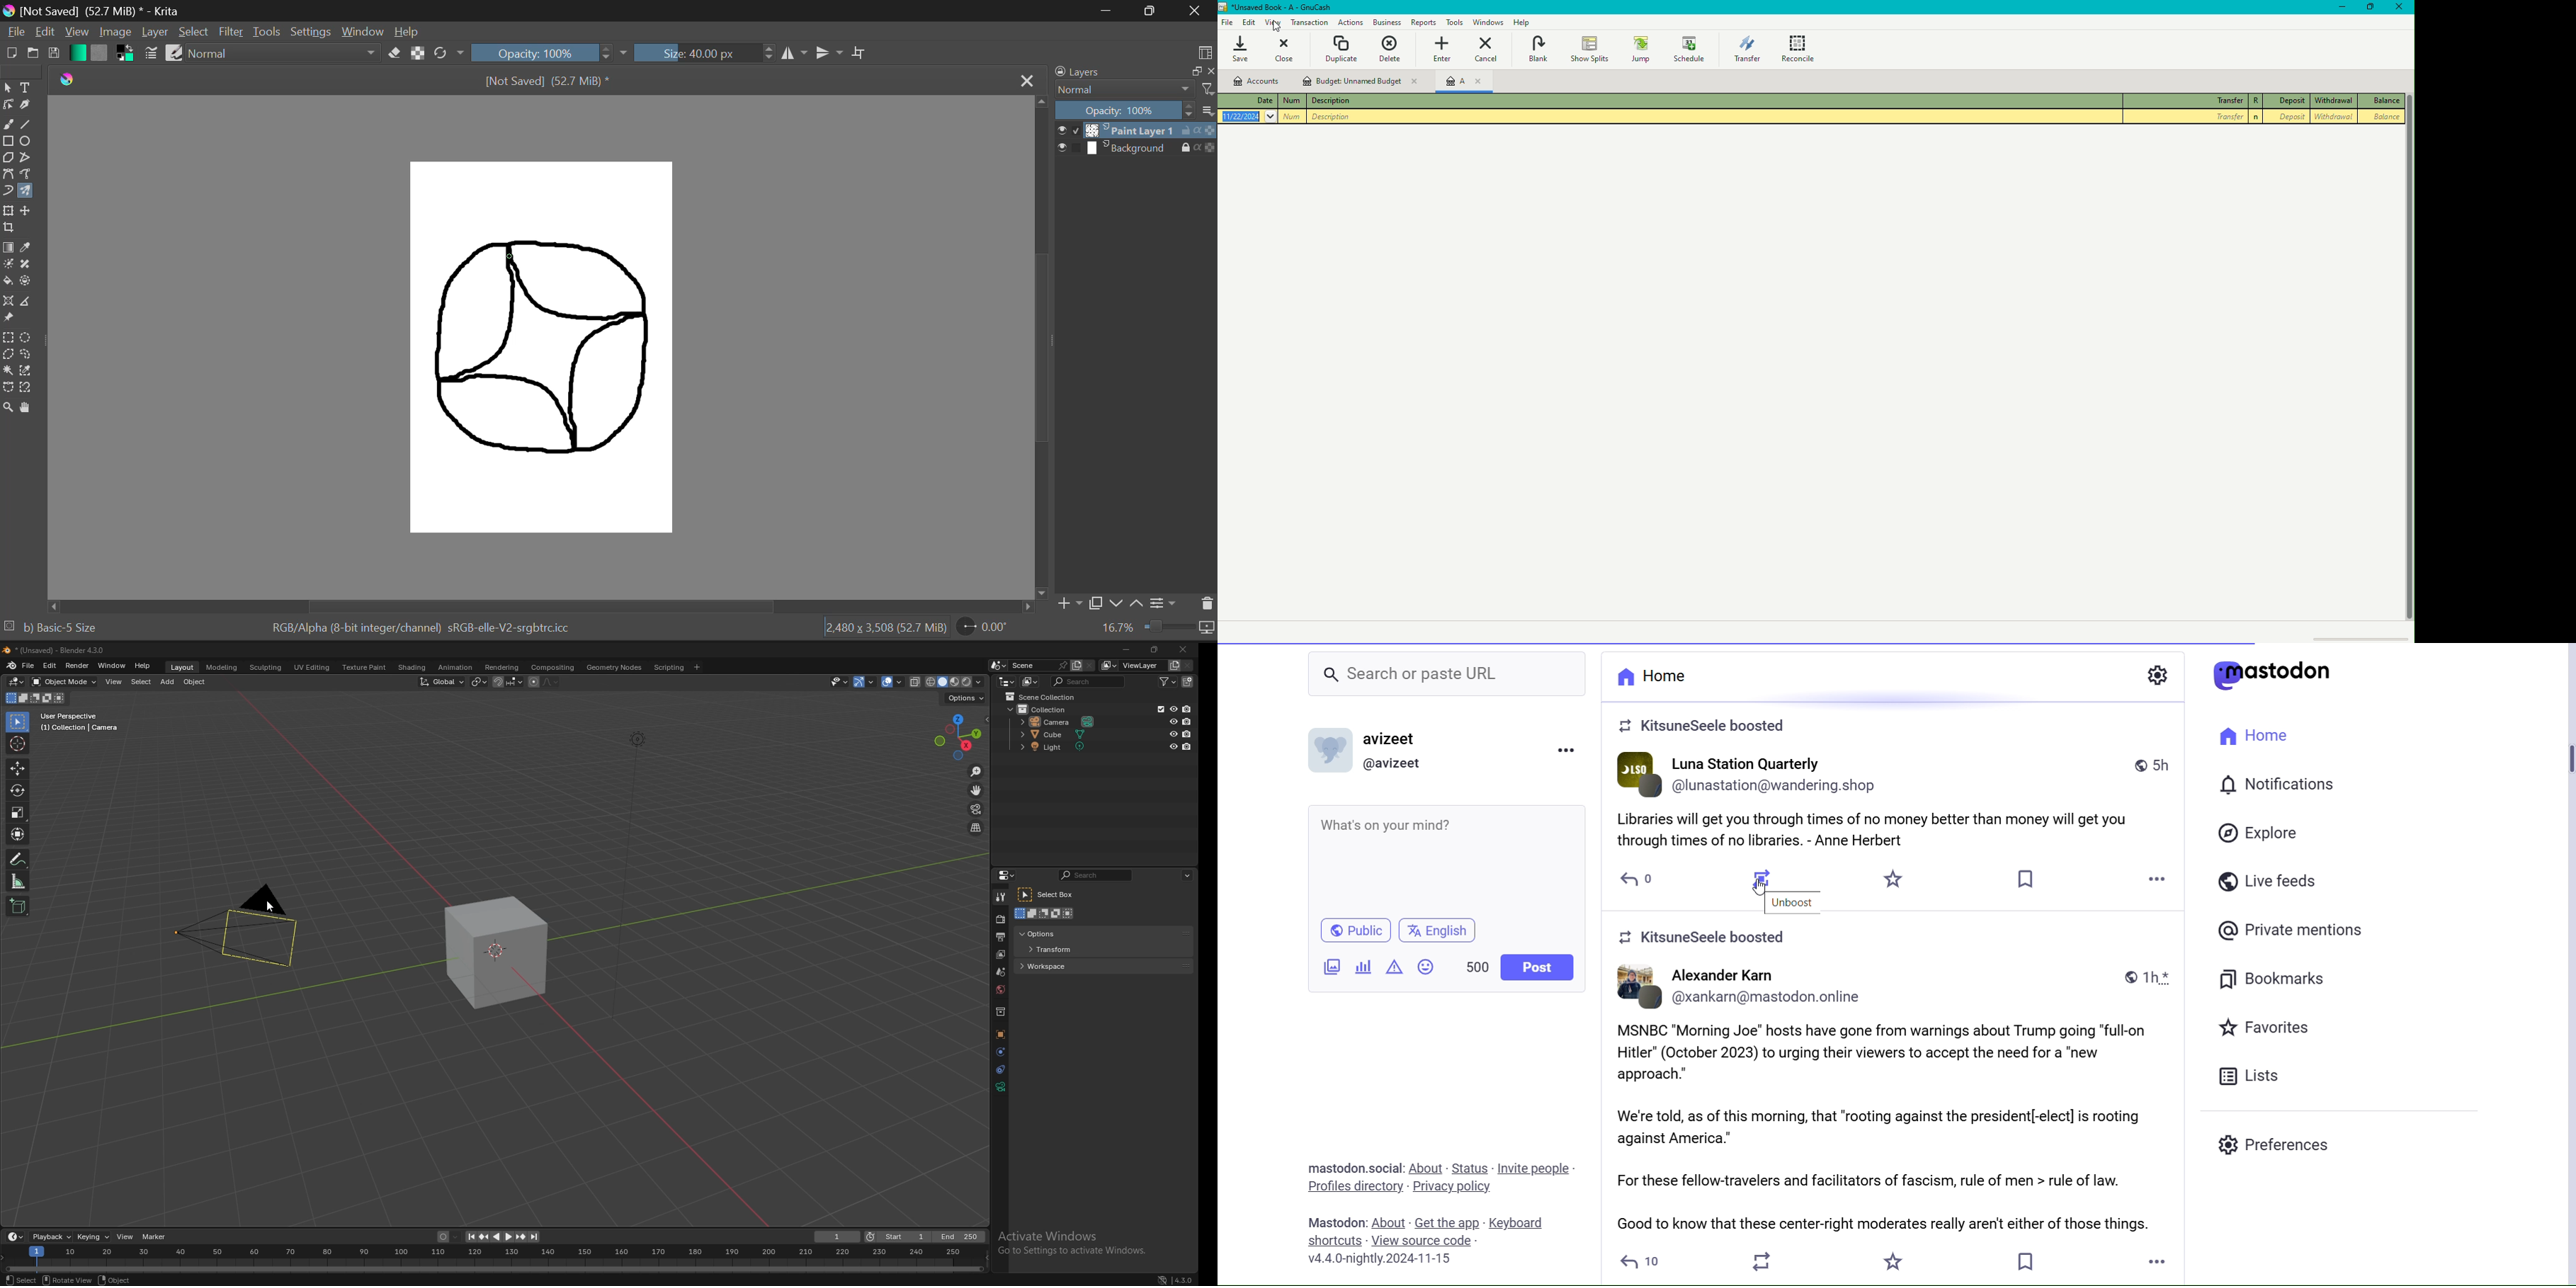  What do you see at coordinates (1639, 48) in the screenshot?
I see `Jump` at bounding box center [1639, 48].